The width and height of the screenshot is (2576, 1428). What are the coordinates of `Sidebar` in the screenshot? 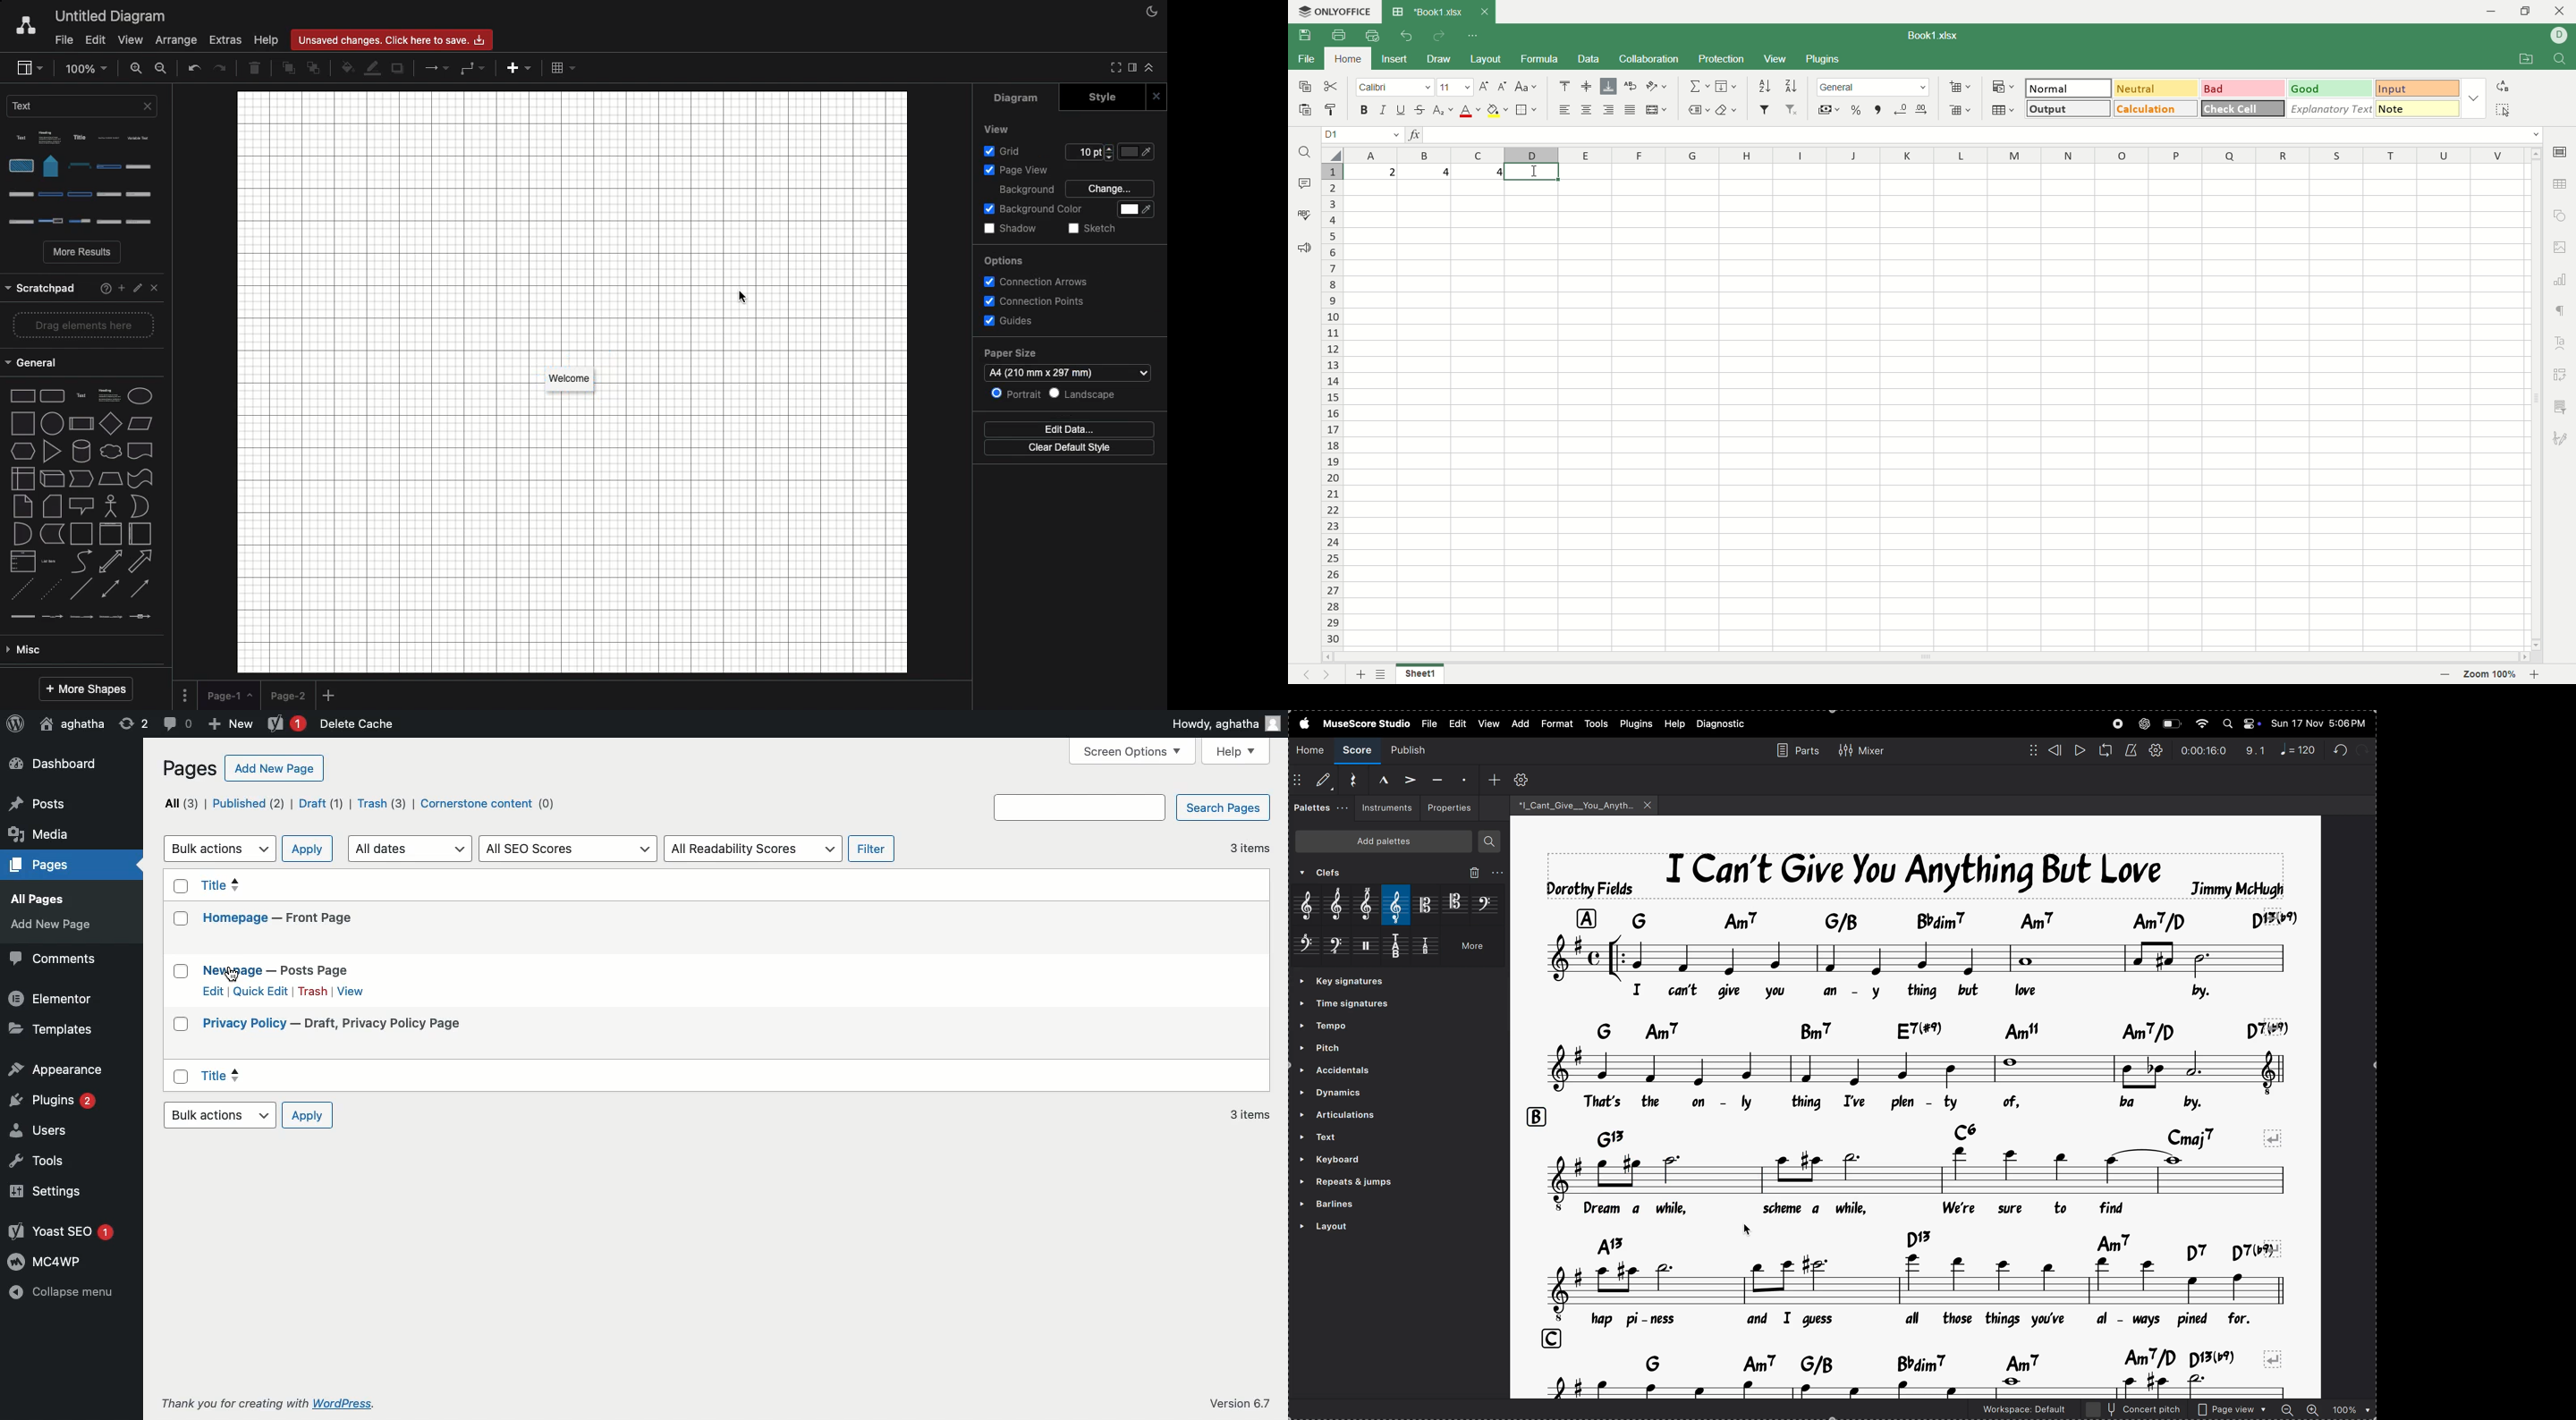 It's located at (28, 68).